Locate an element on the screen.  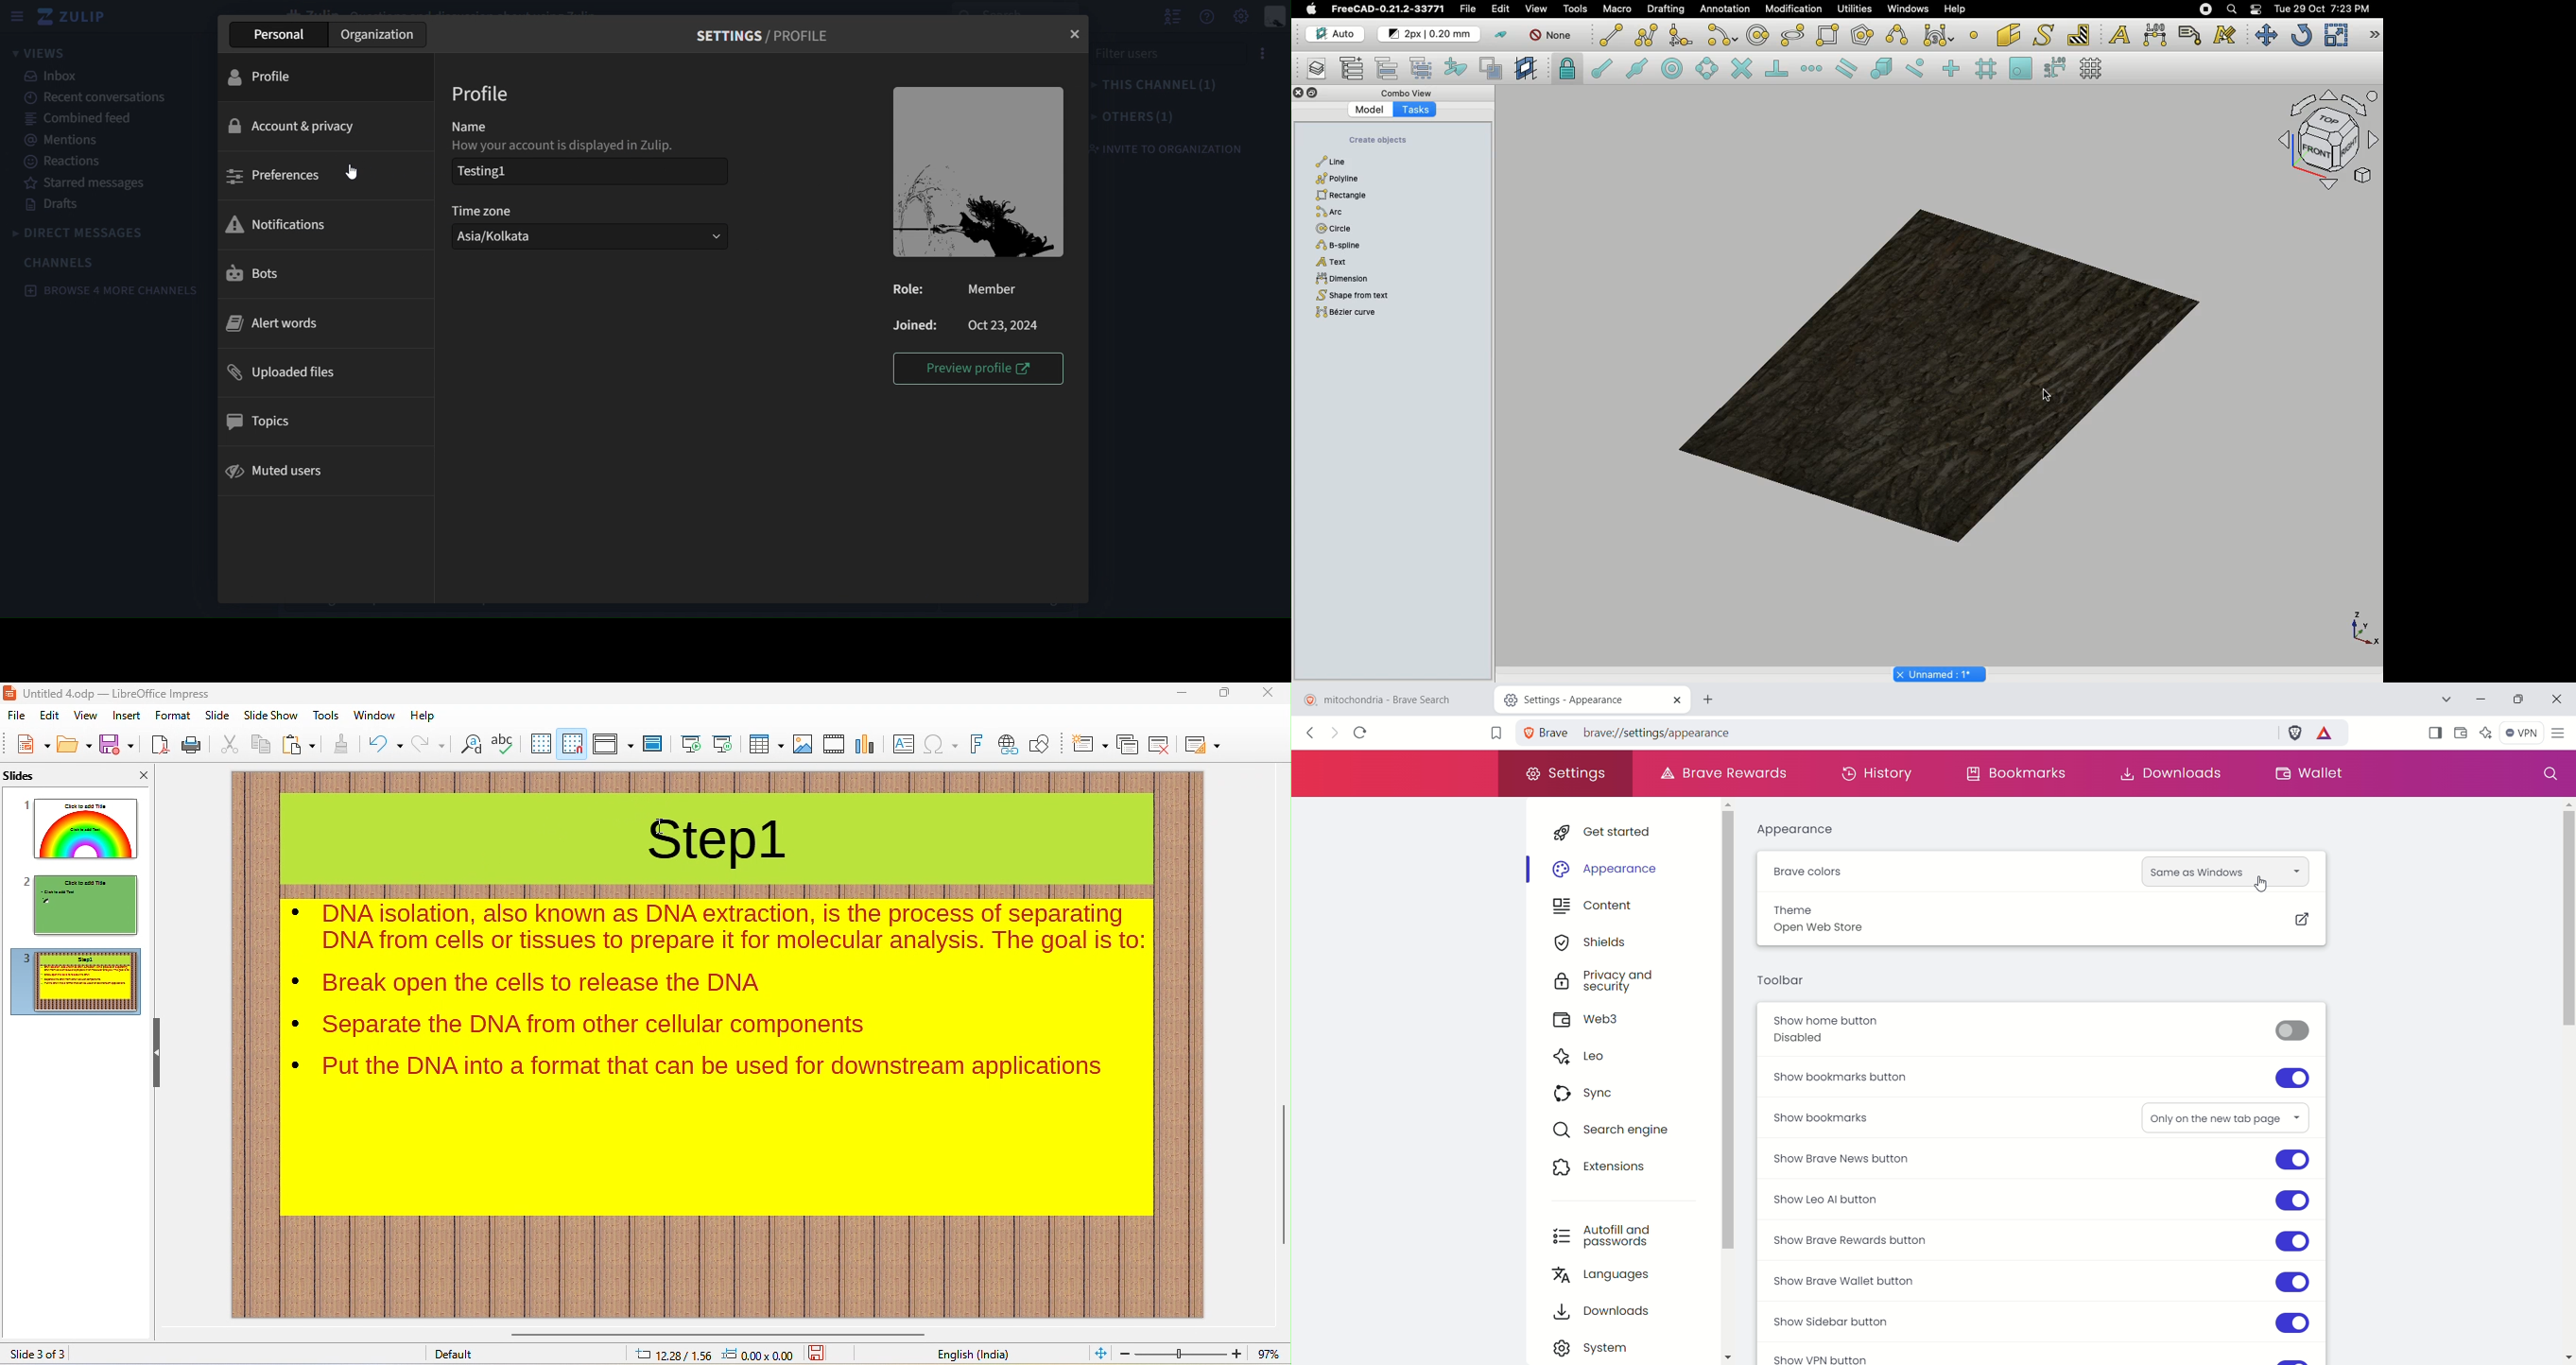
Project name is located at coordinates (1940, 673).